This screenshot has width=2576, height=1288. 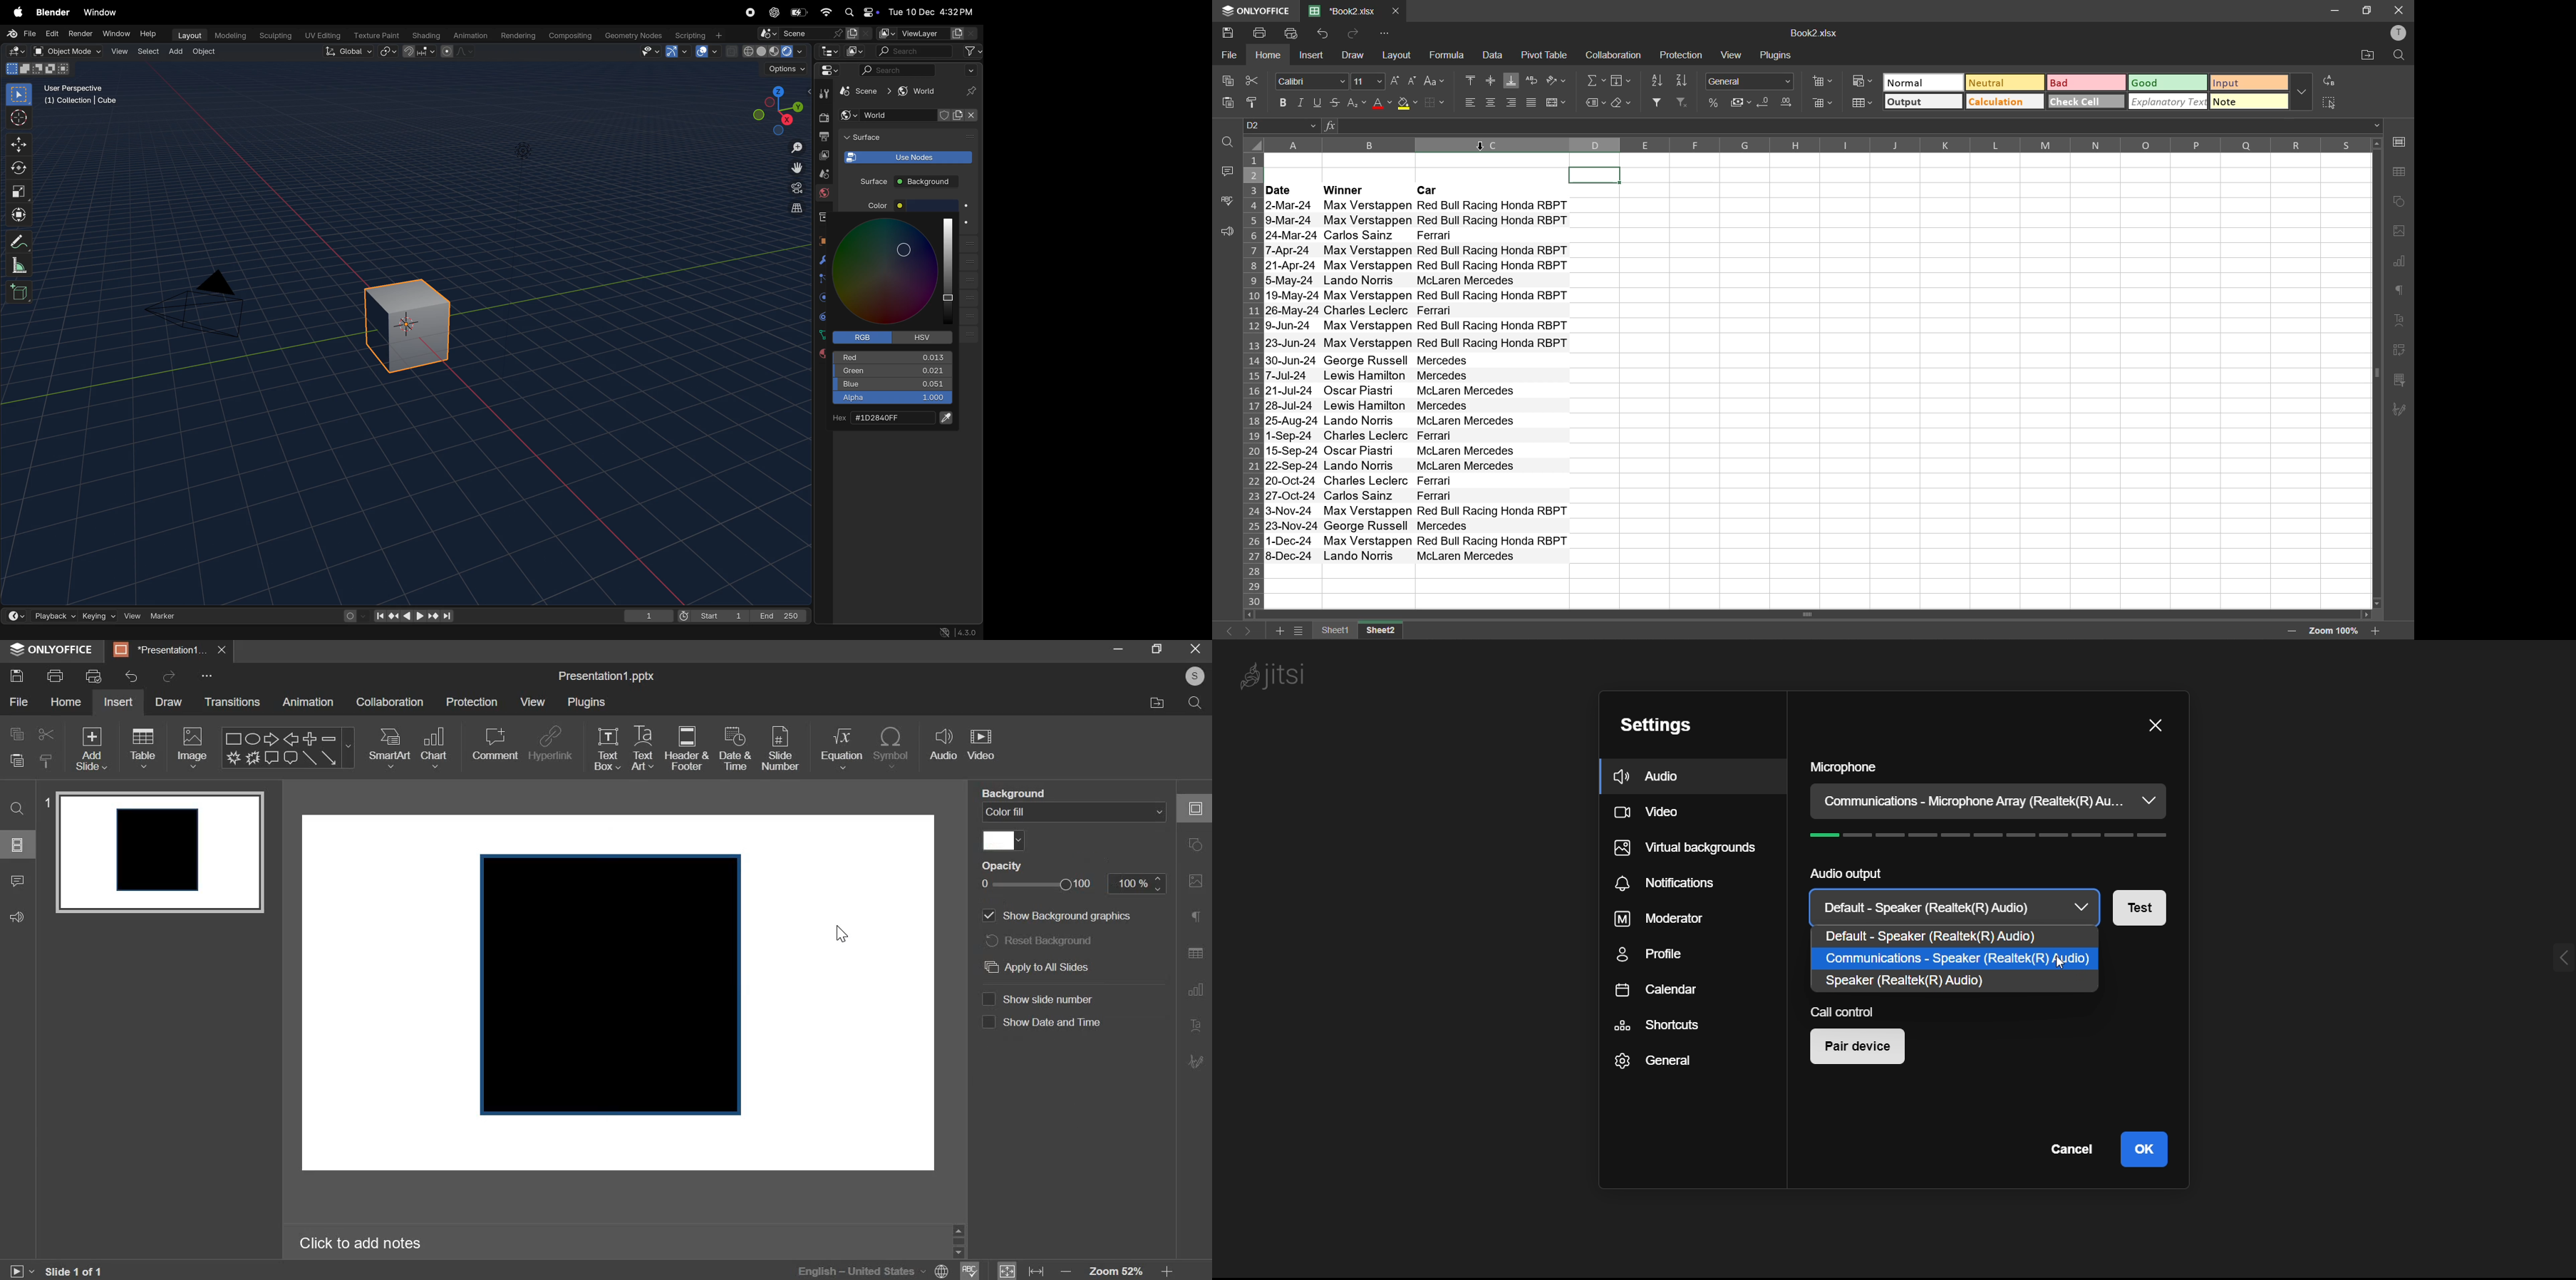 I want to click on plugins, so click(x=586, y=701).